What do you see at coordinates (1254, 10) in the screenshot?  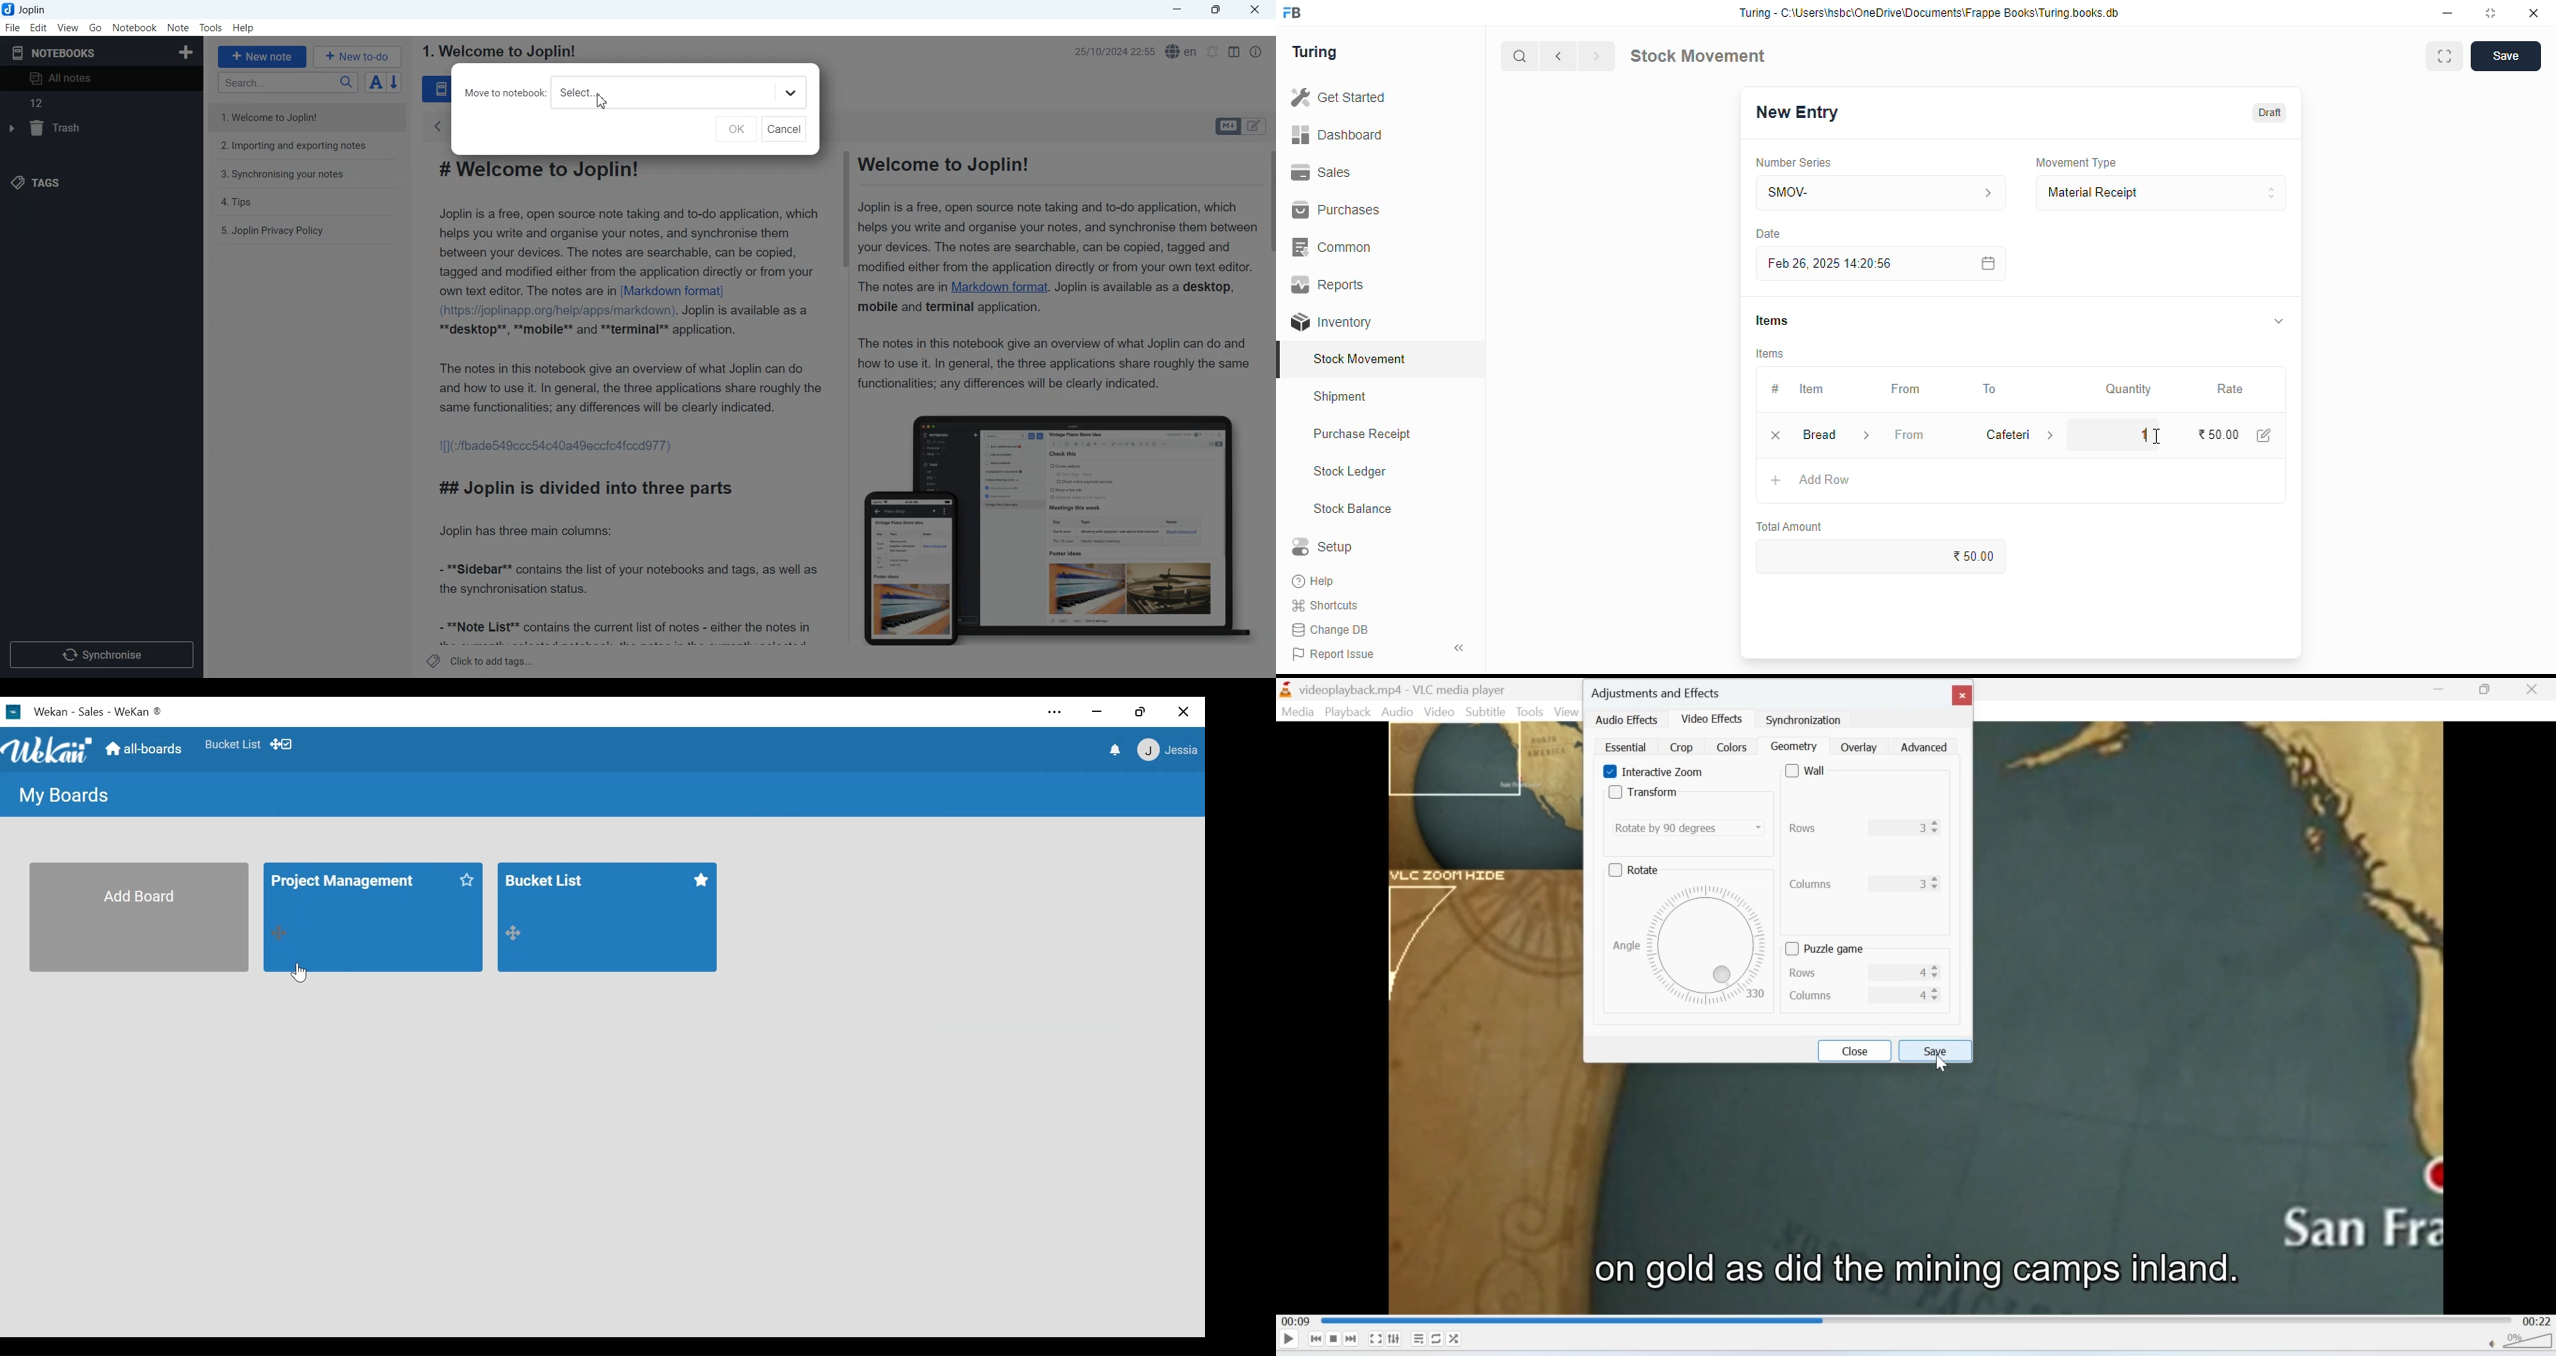 I see `Close` at bounding box center [1254, 10].